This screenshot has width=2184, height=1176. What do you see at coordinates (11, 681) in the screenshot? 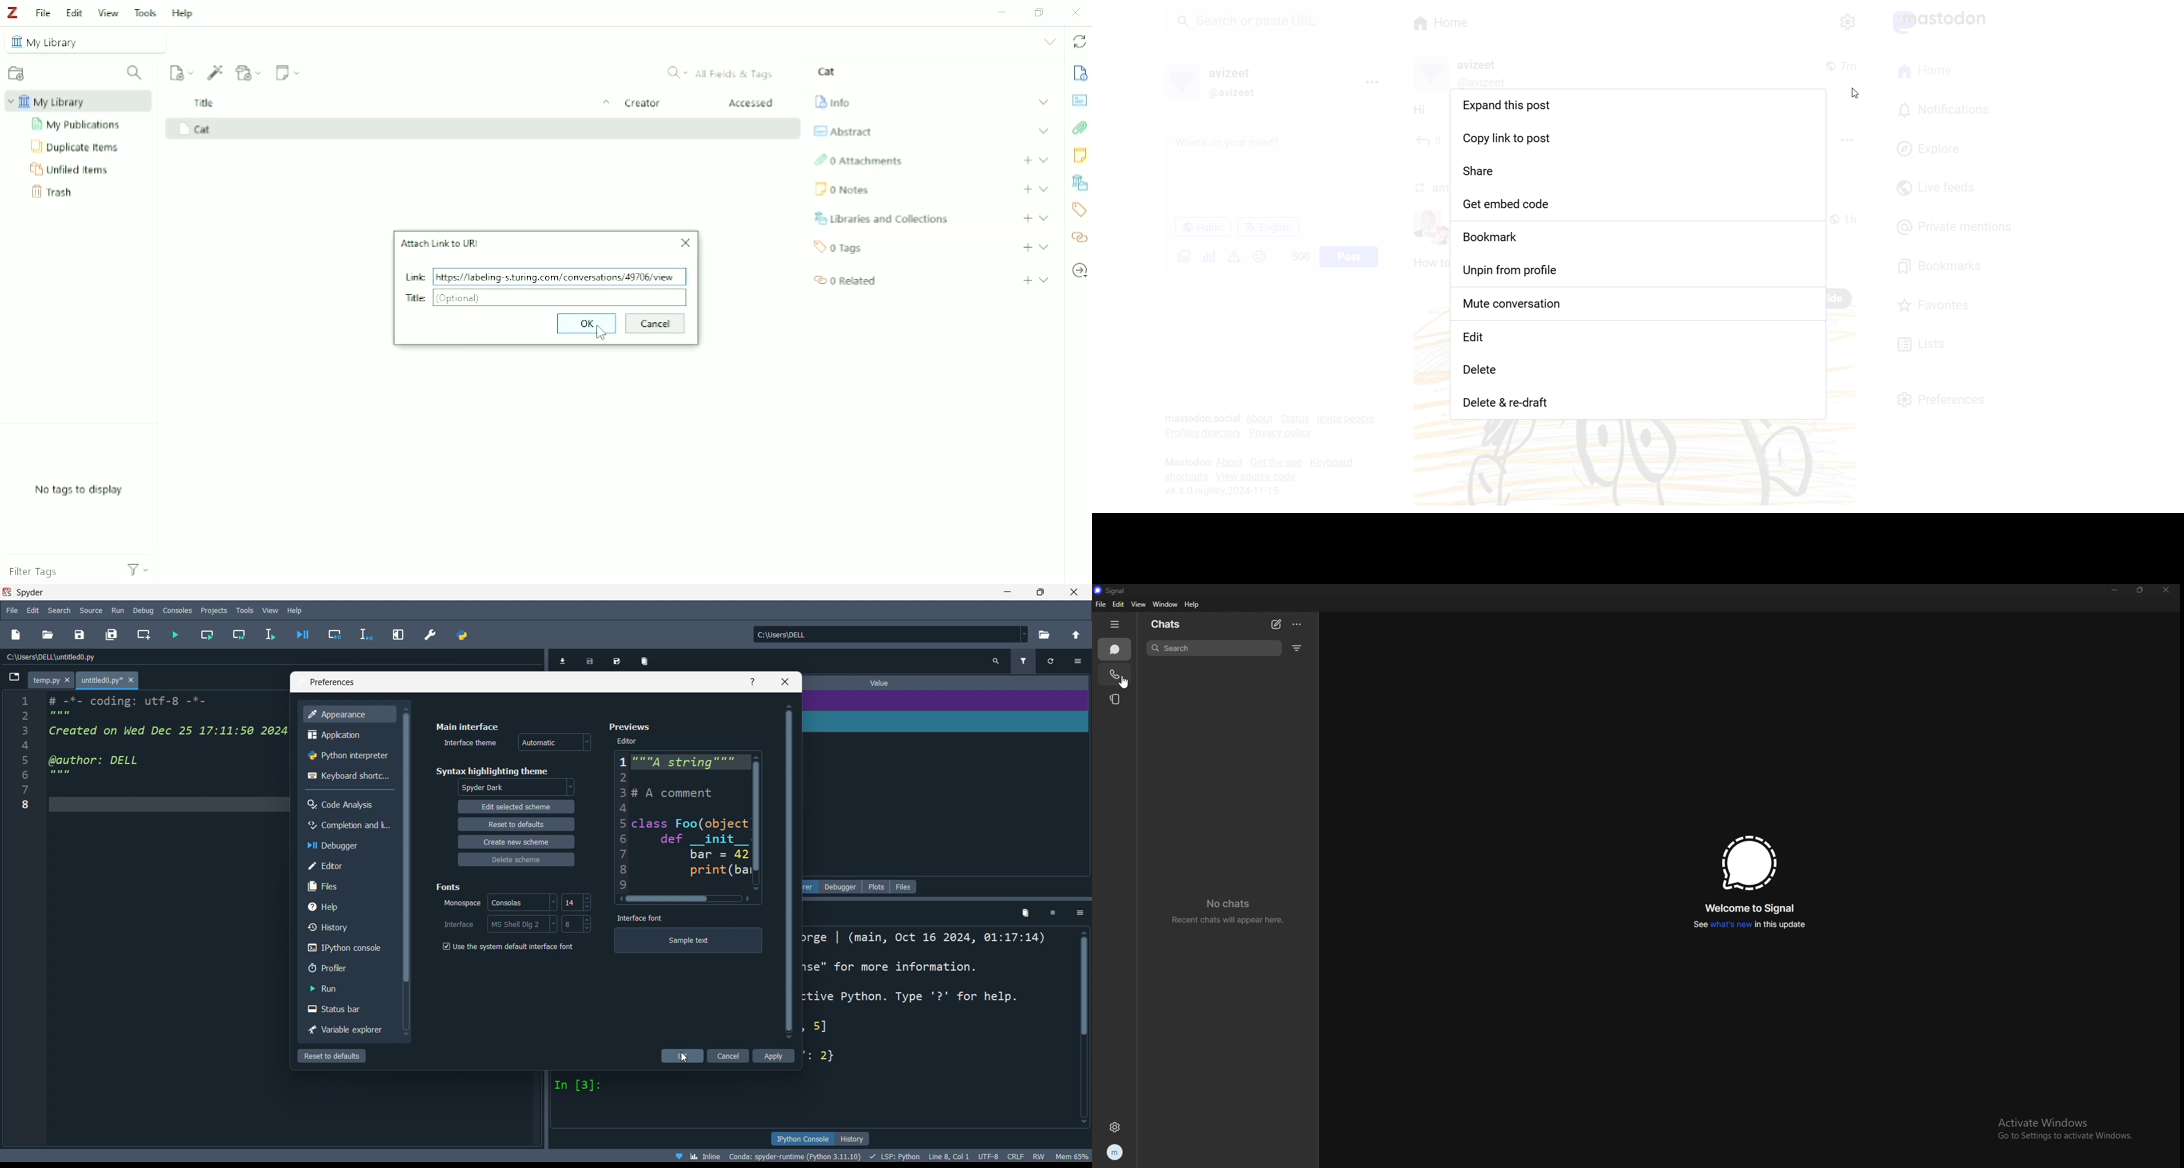
I see `browse tabs` at bounding box center [11, 681].